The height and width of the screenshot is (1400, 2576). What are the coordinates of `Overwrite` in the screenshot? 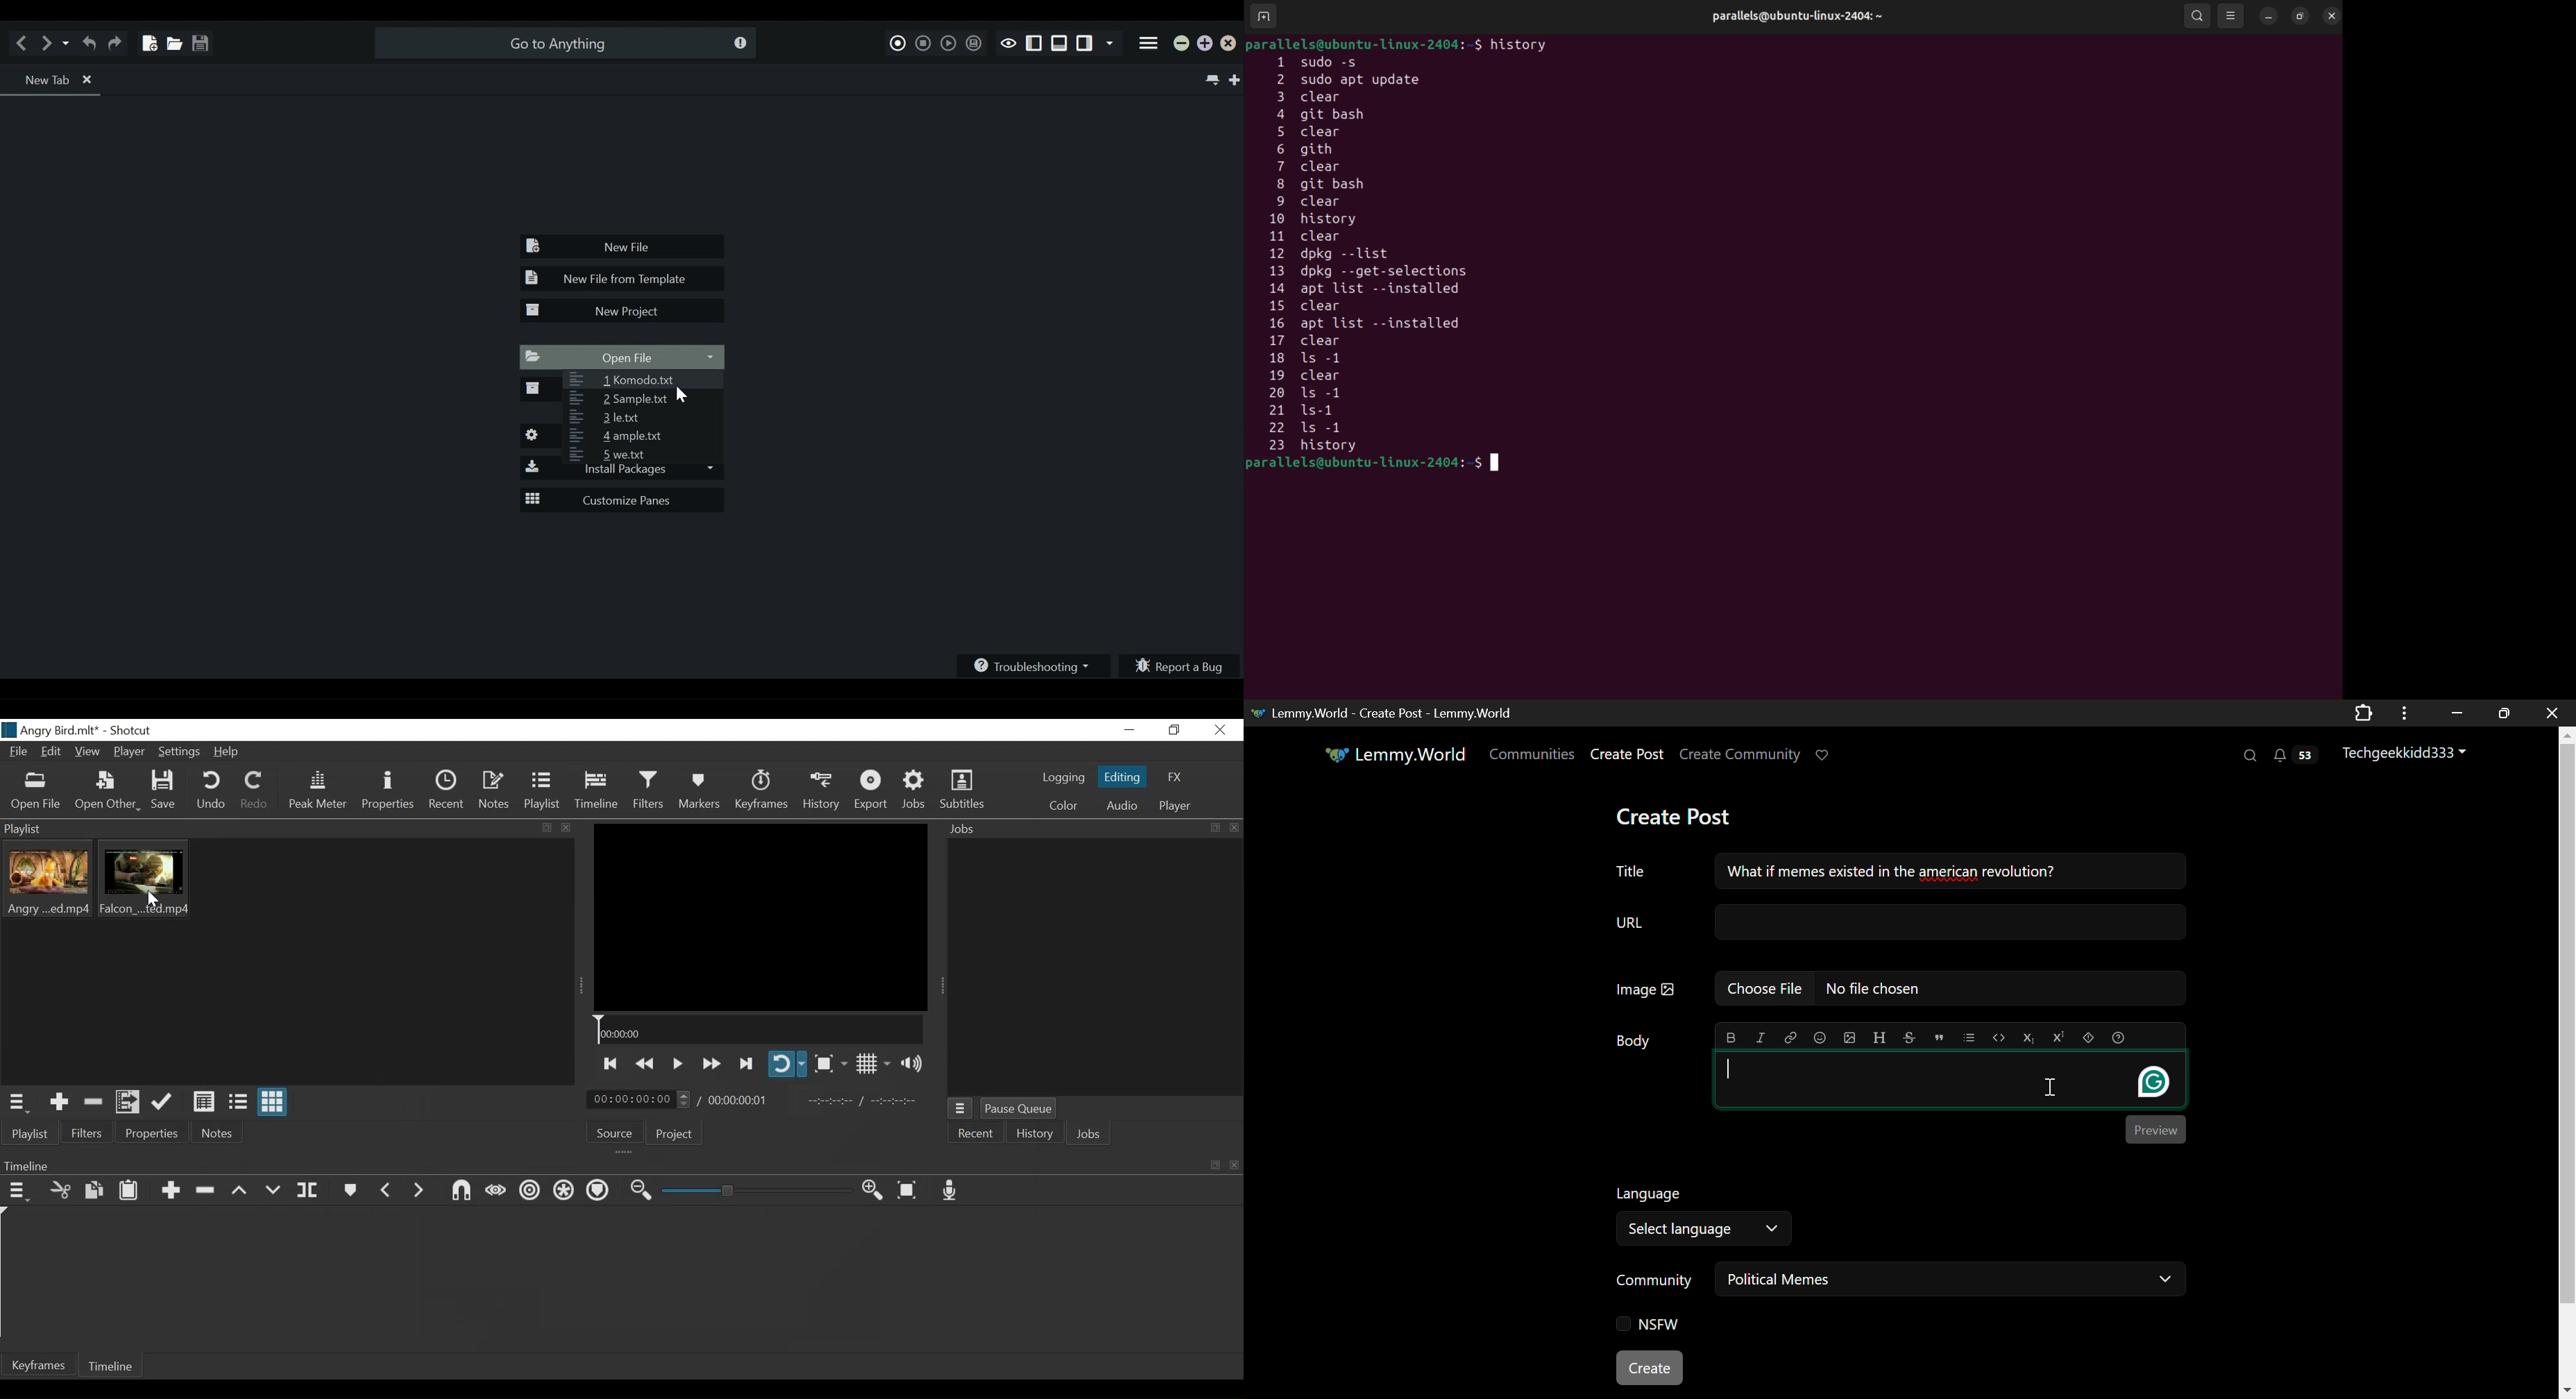 It's located at (273, 1190).